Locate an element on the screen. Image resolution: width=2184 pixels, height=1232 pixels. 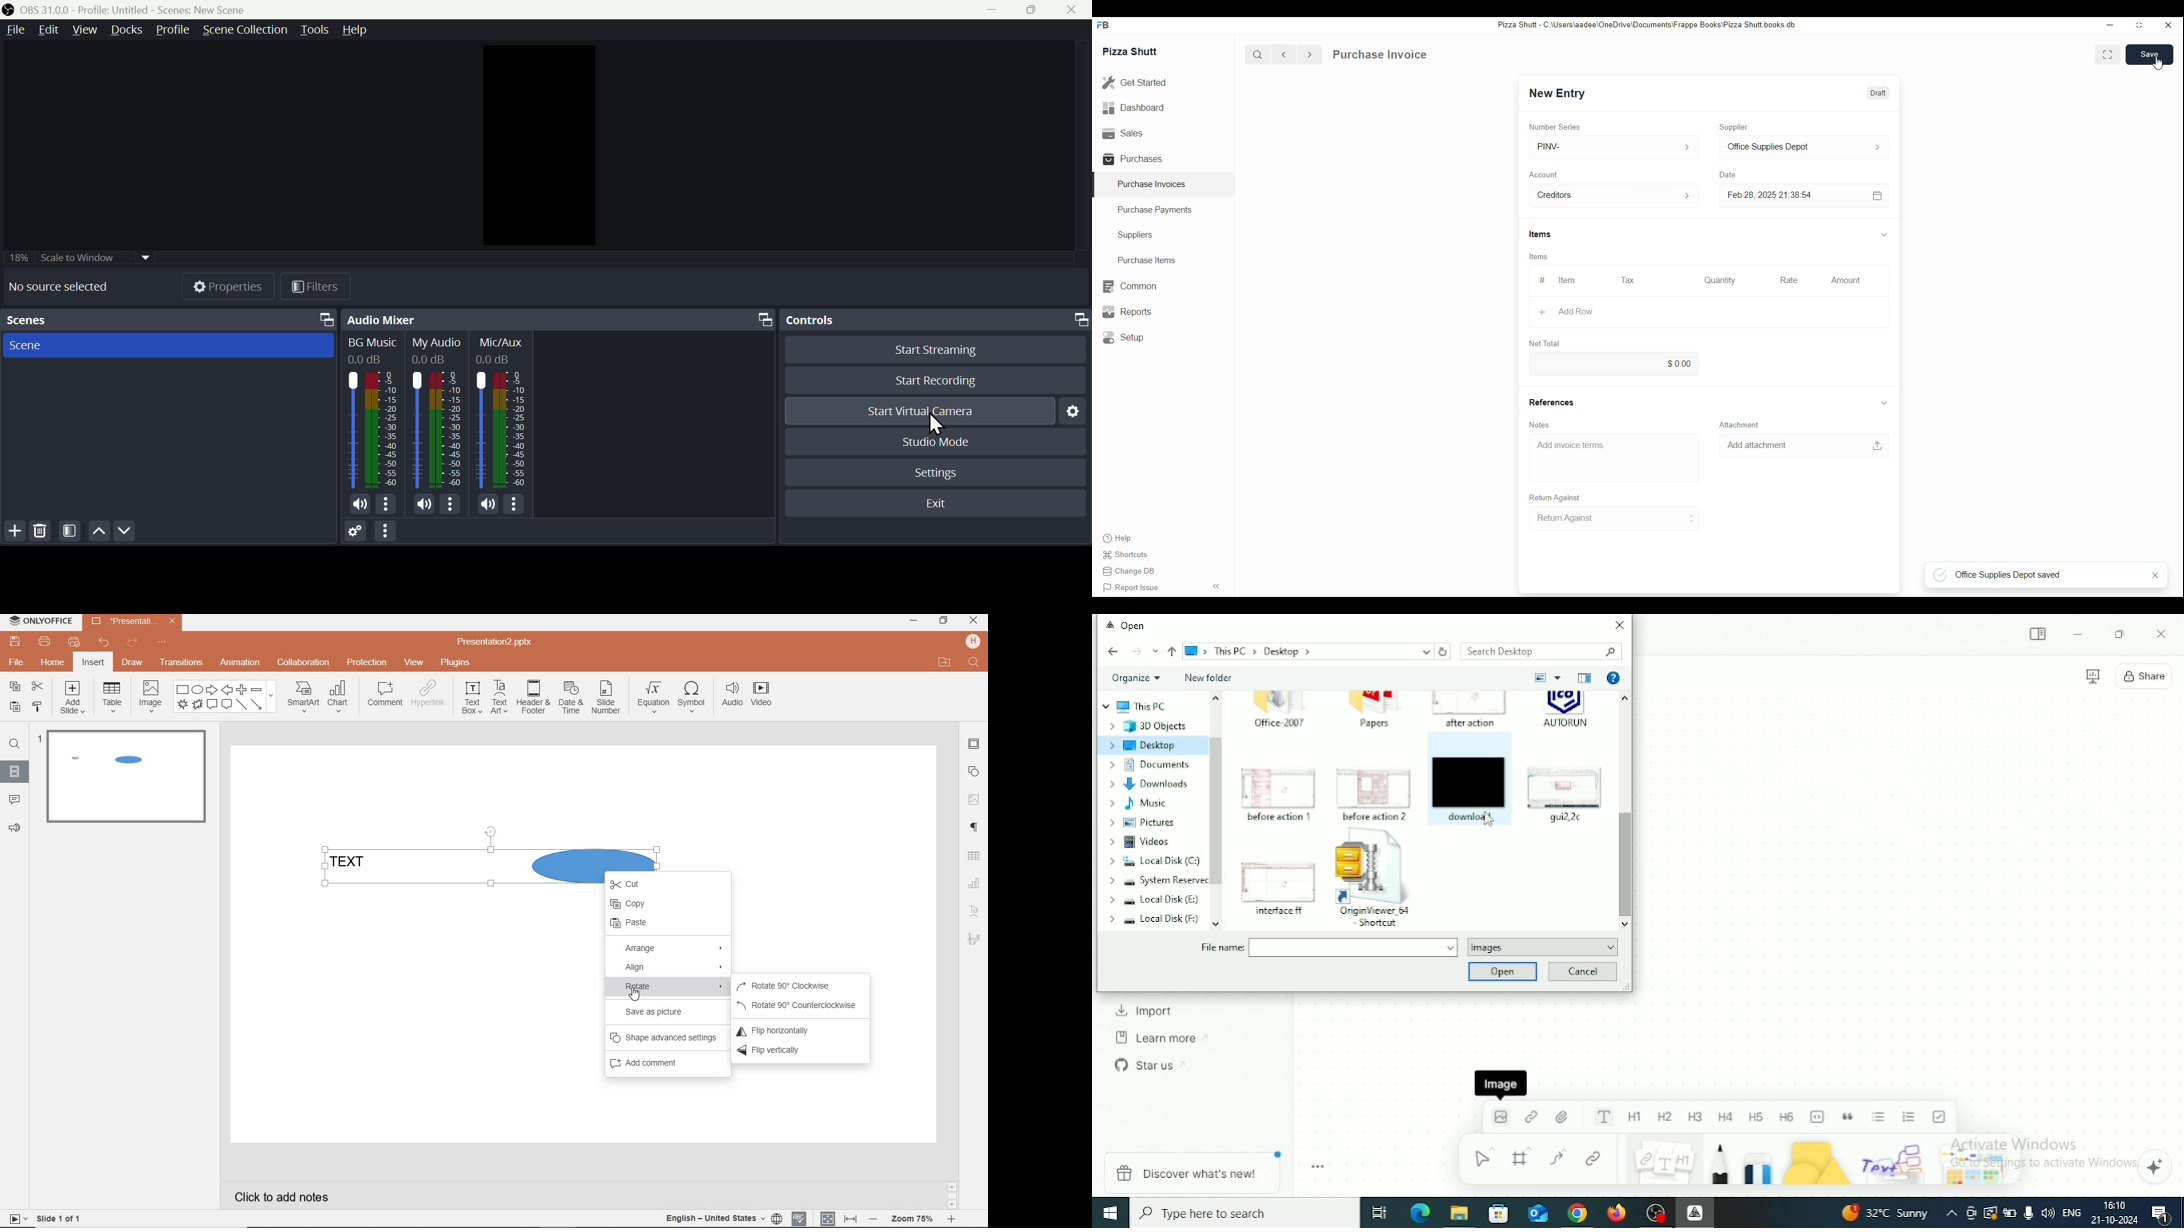
Heading 5 is located at coordinates (1757, 1117).